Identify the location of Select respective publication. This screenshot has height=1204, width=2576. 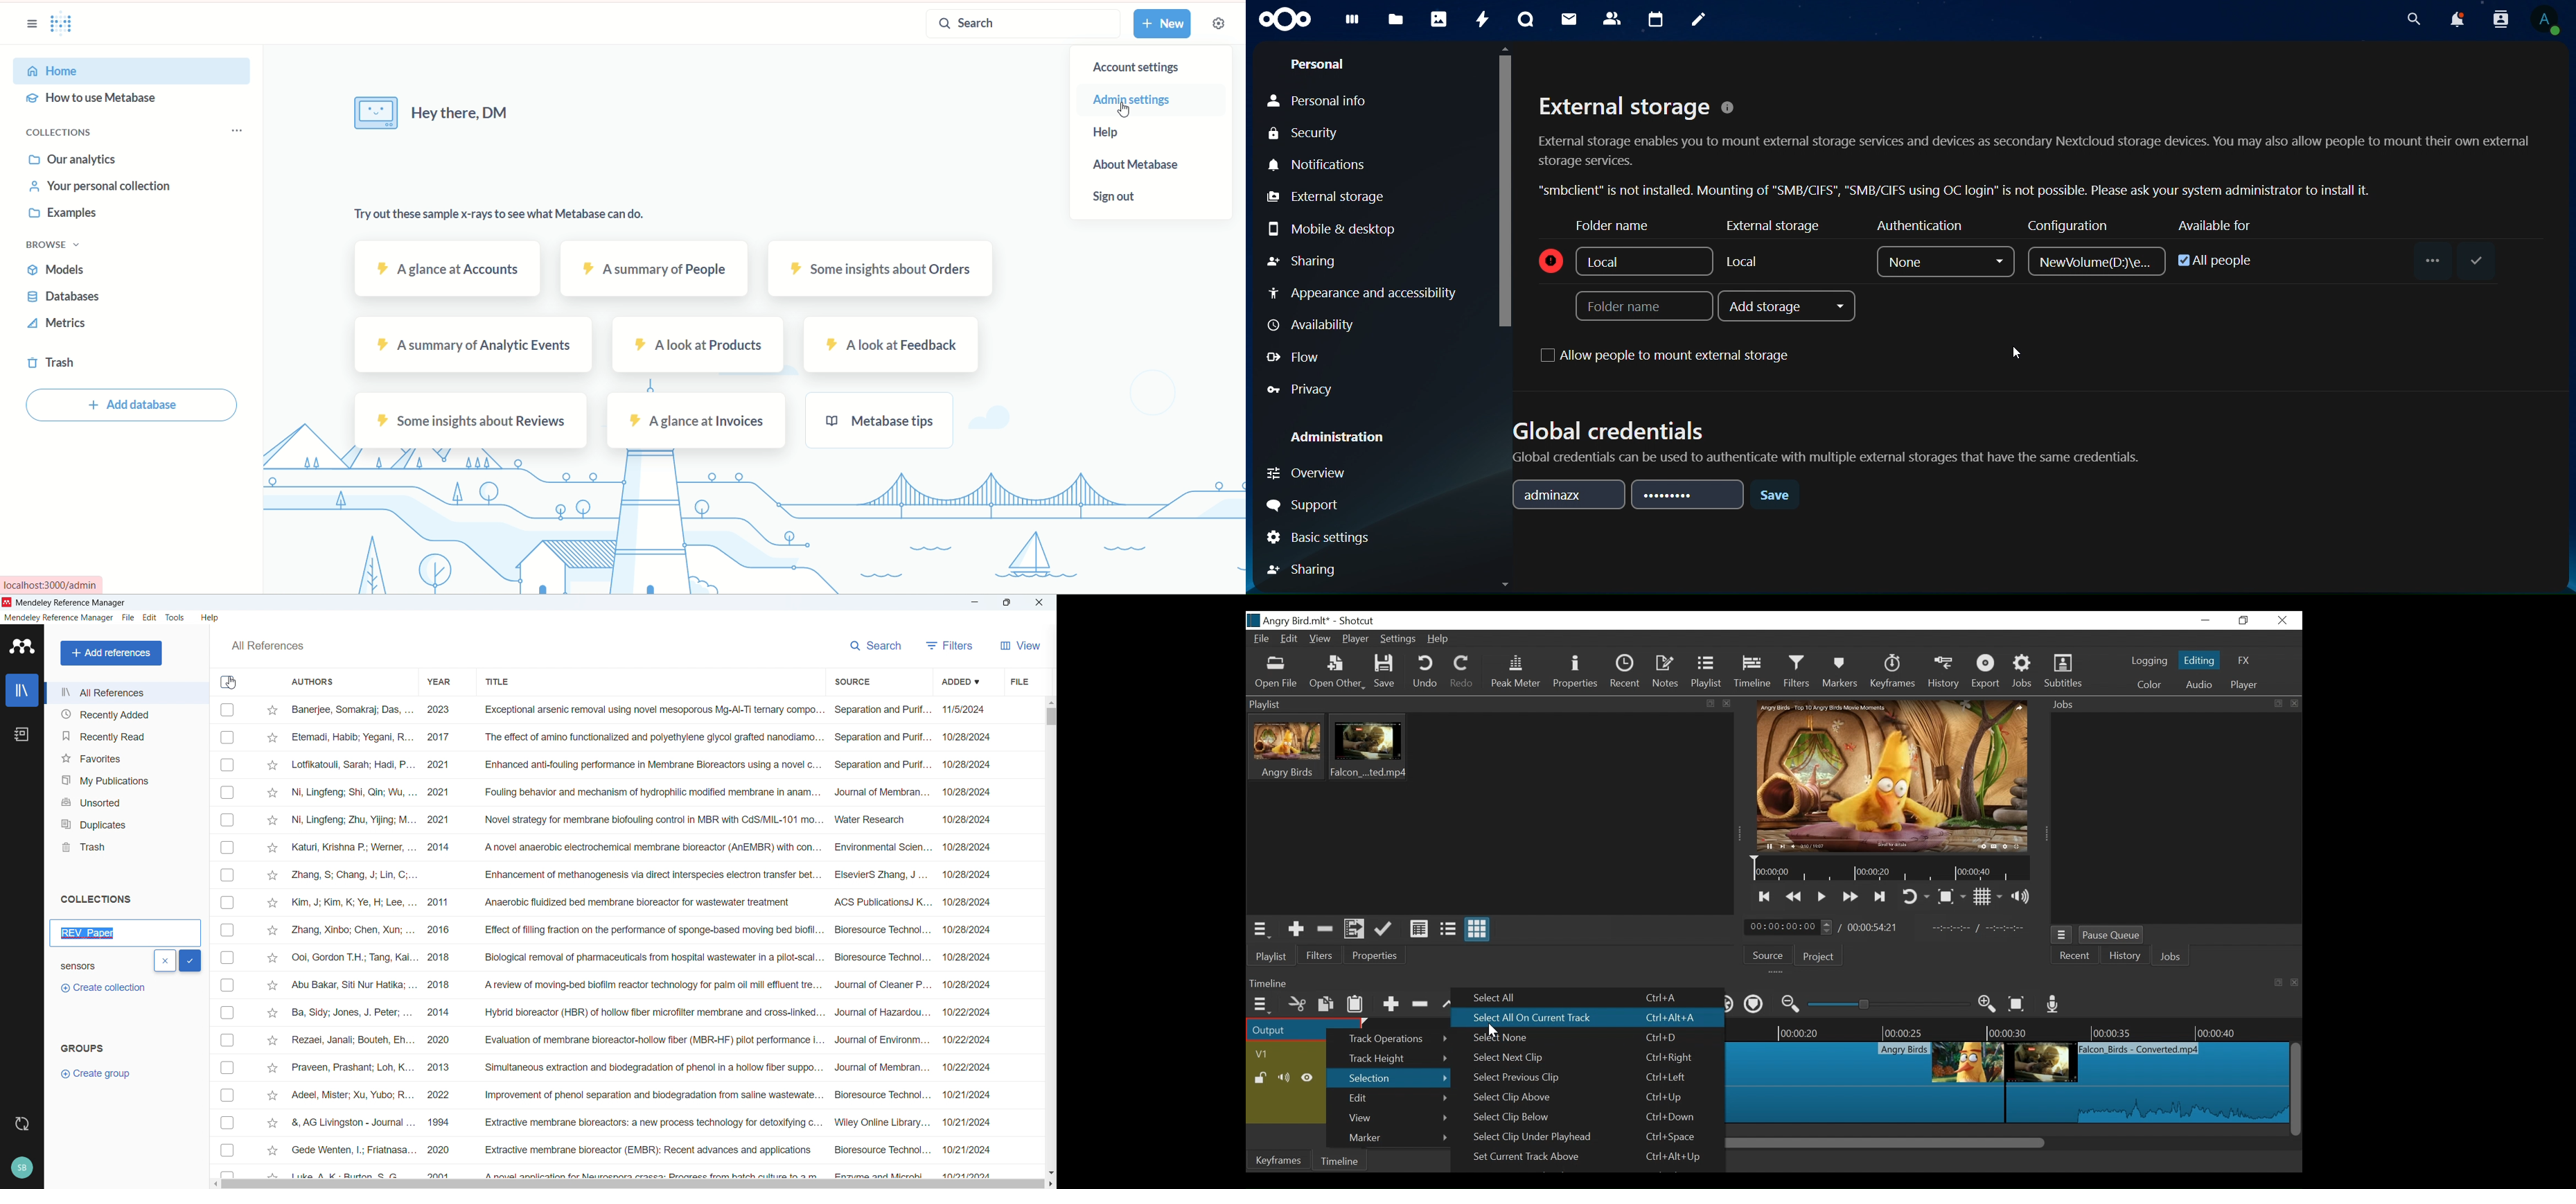
(227, 985).